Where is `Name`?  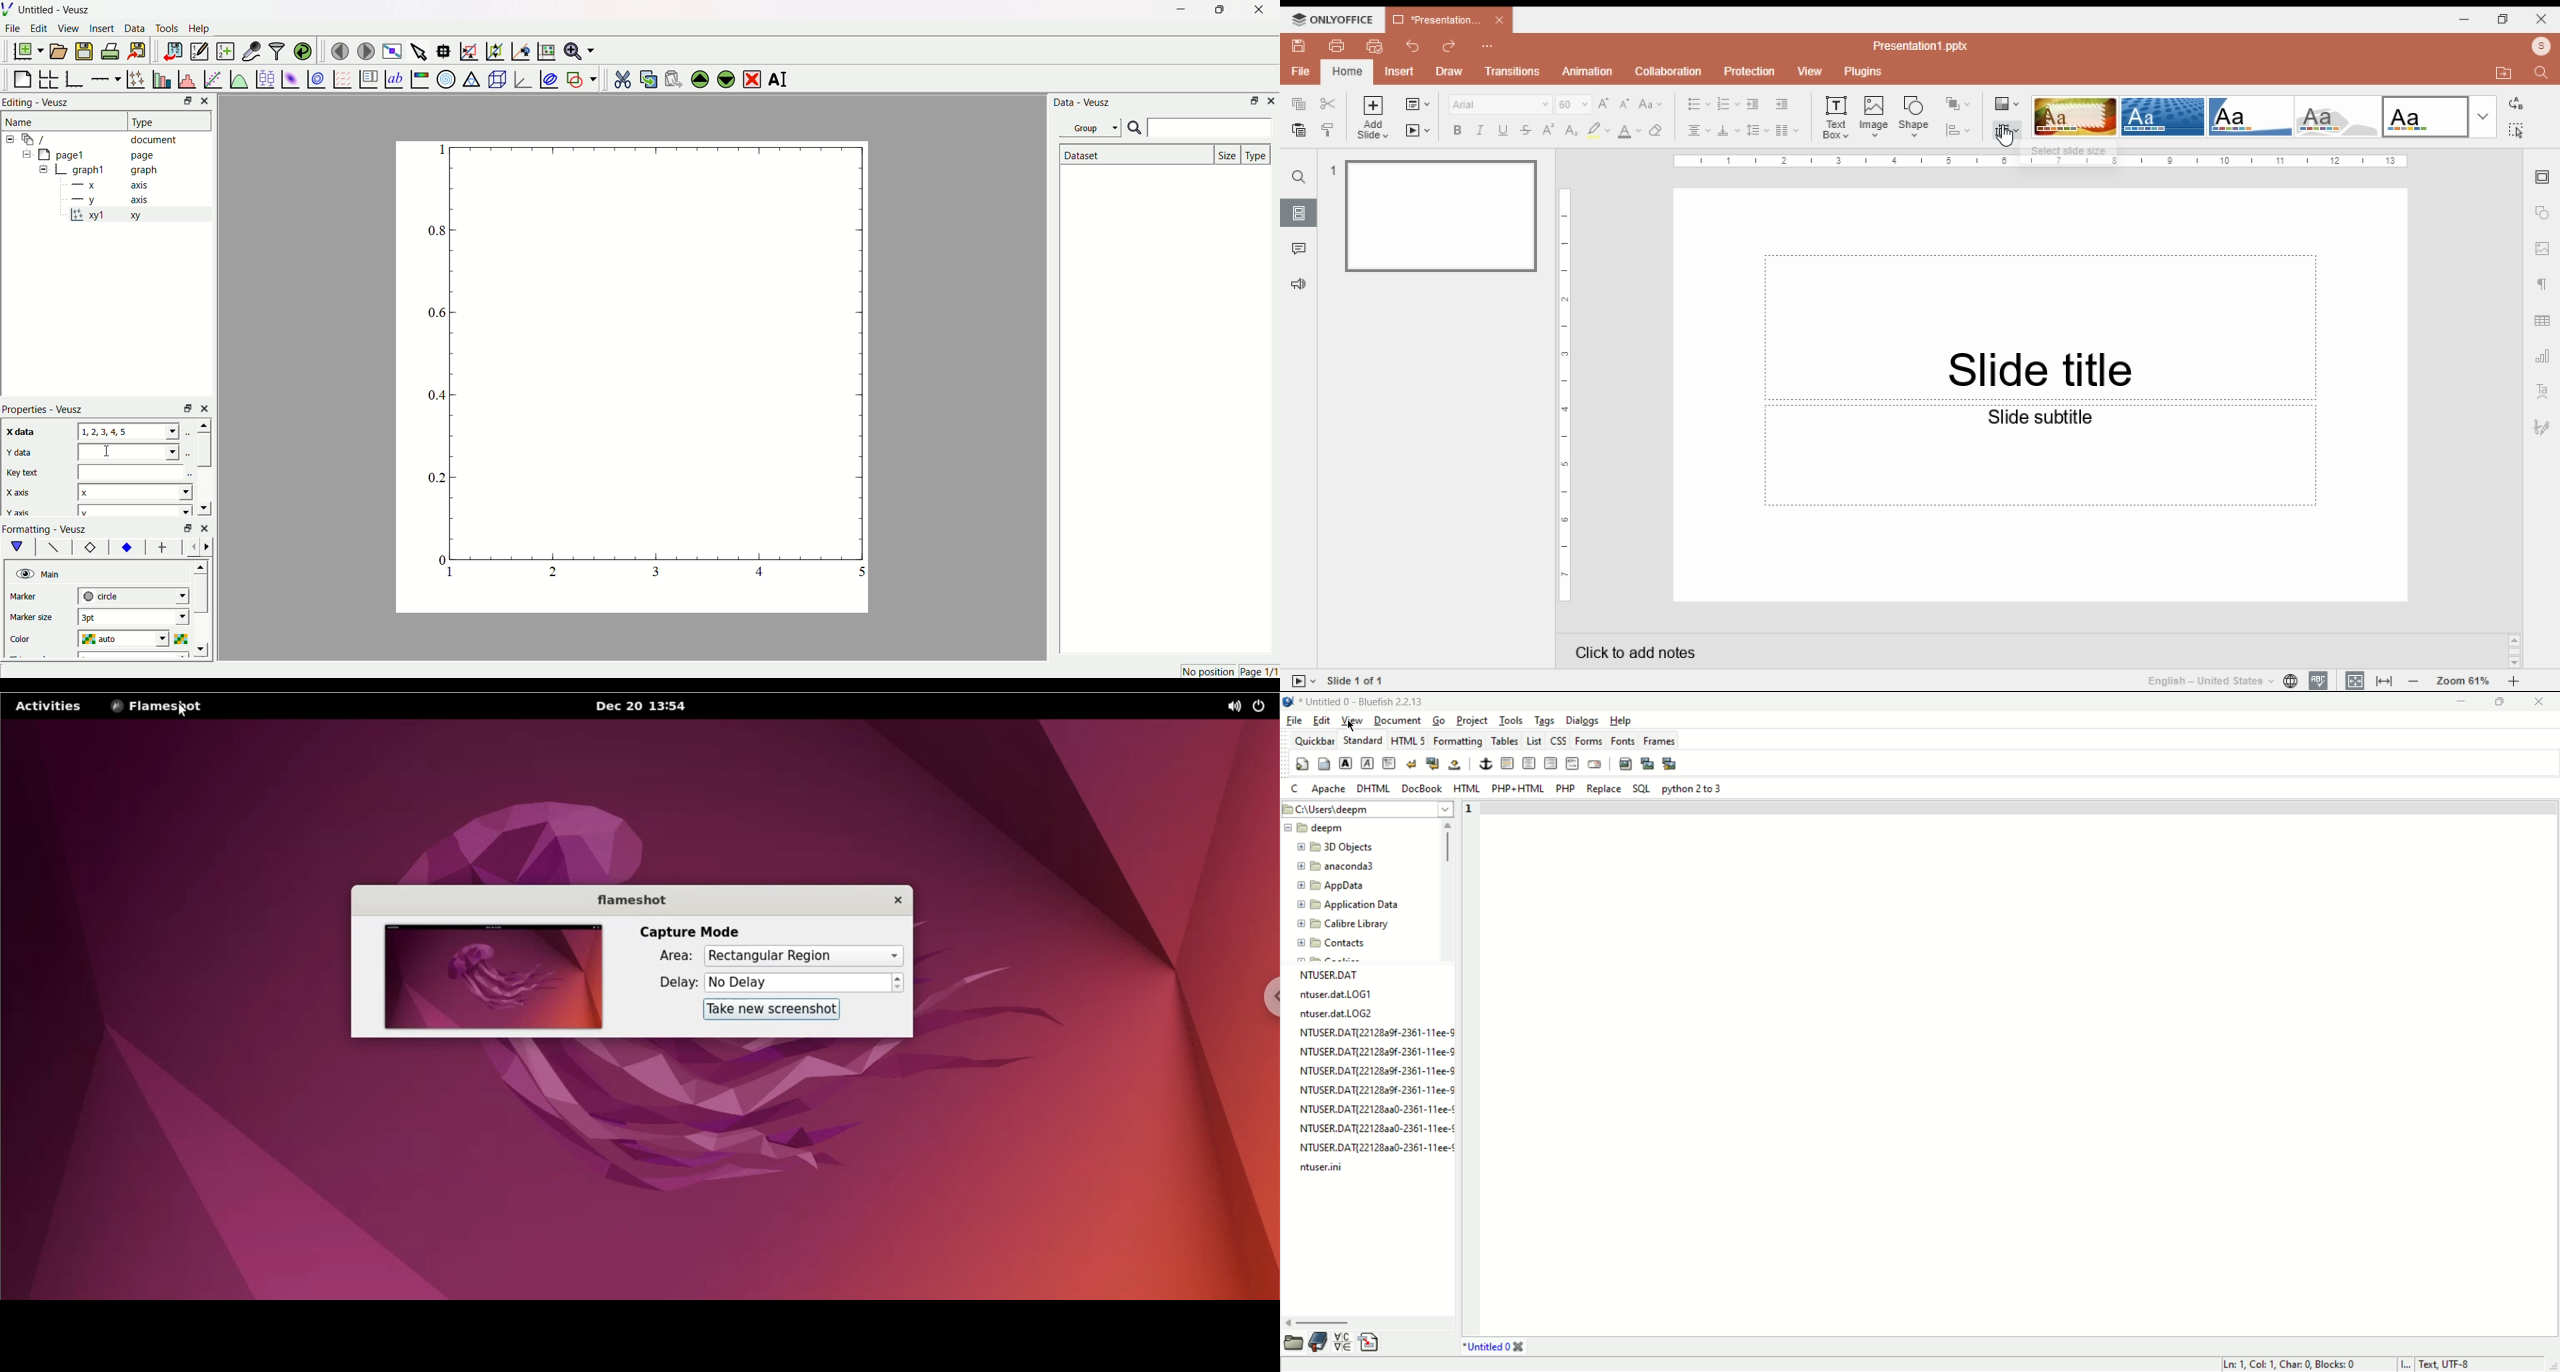
Name is located at coordinates (22, 122).